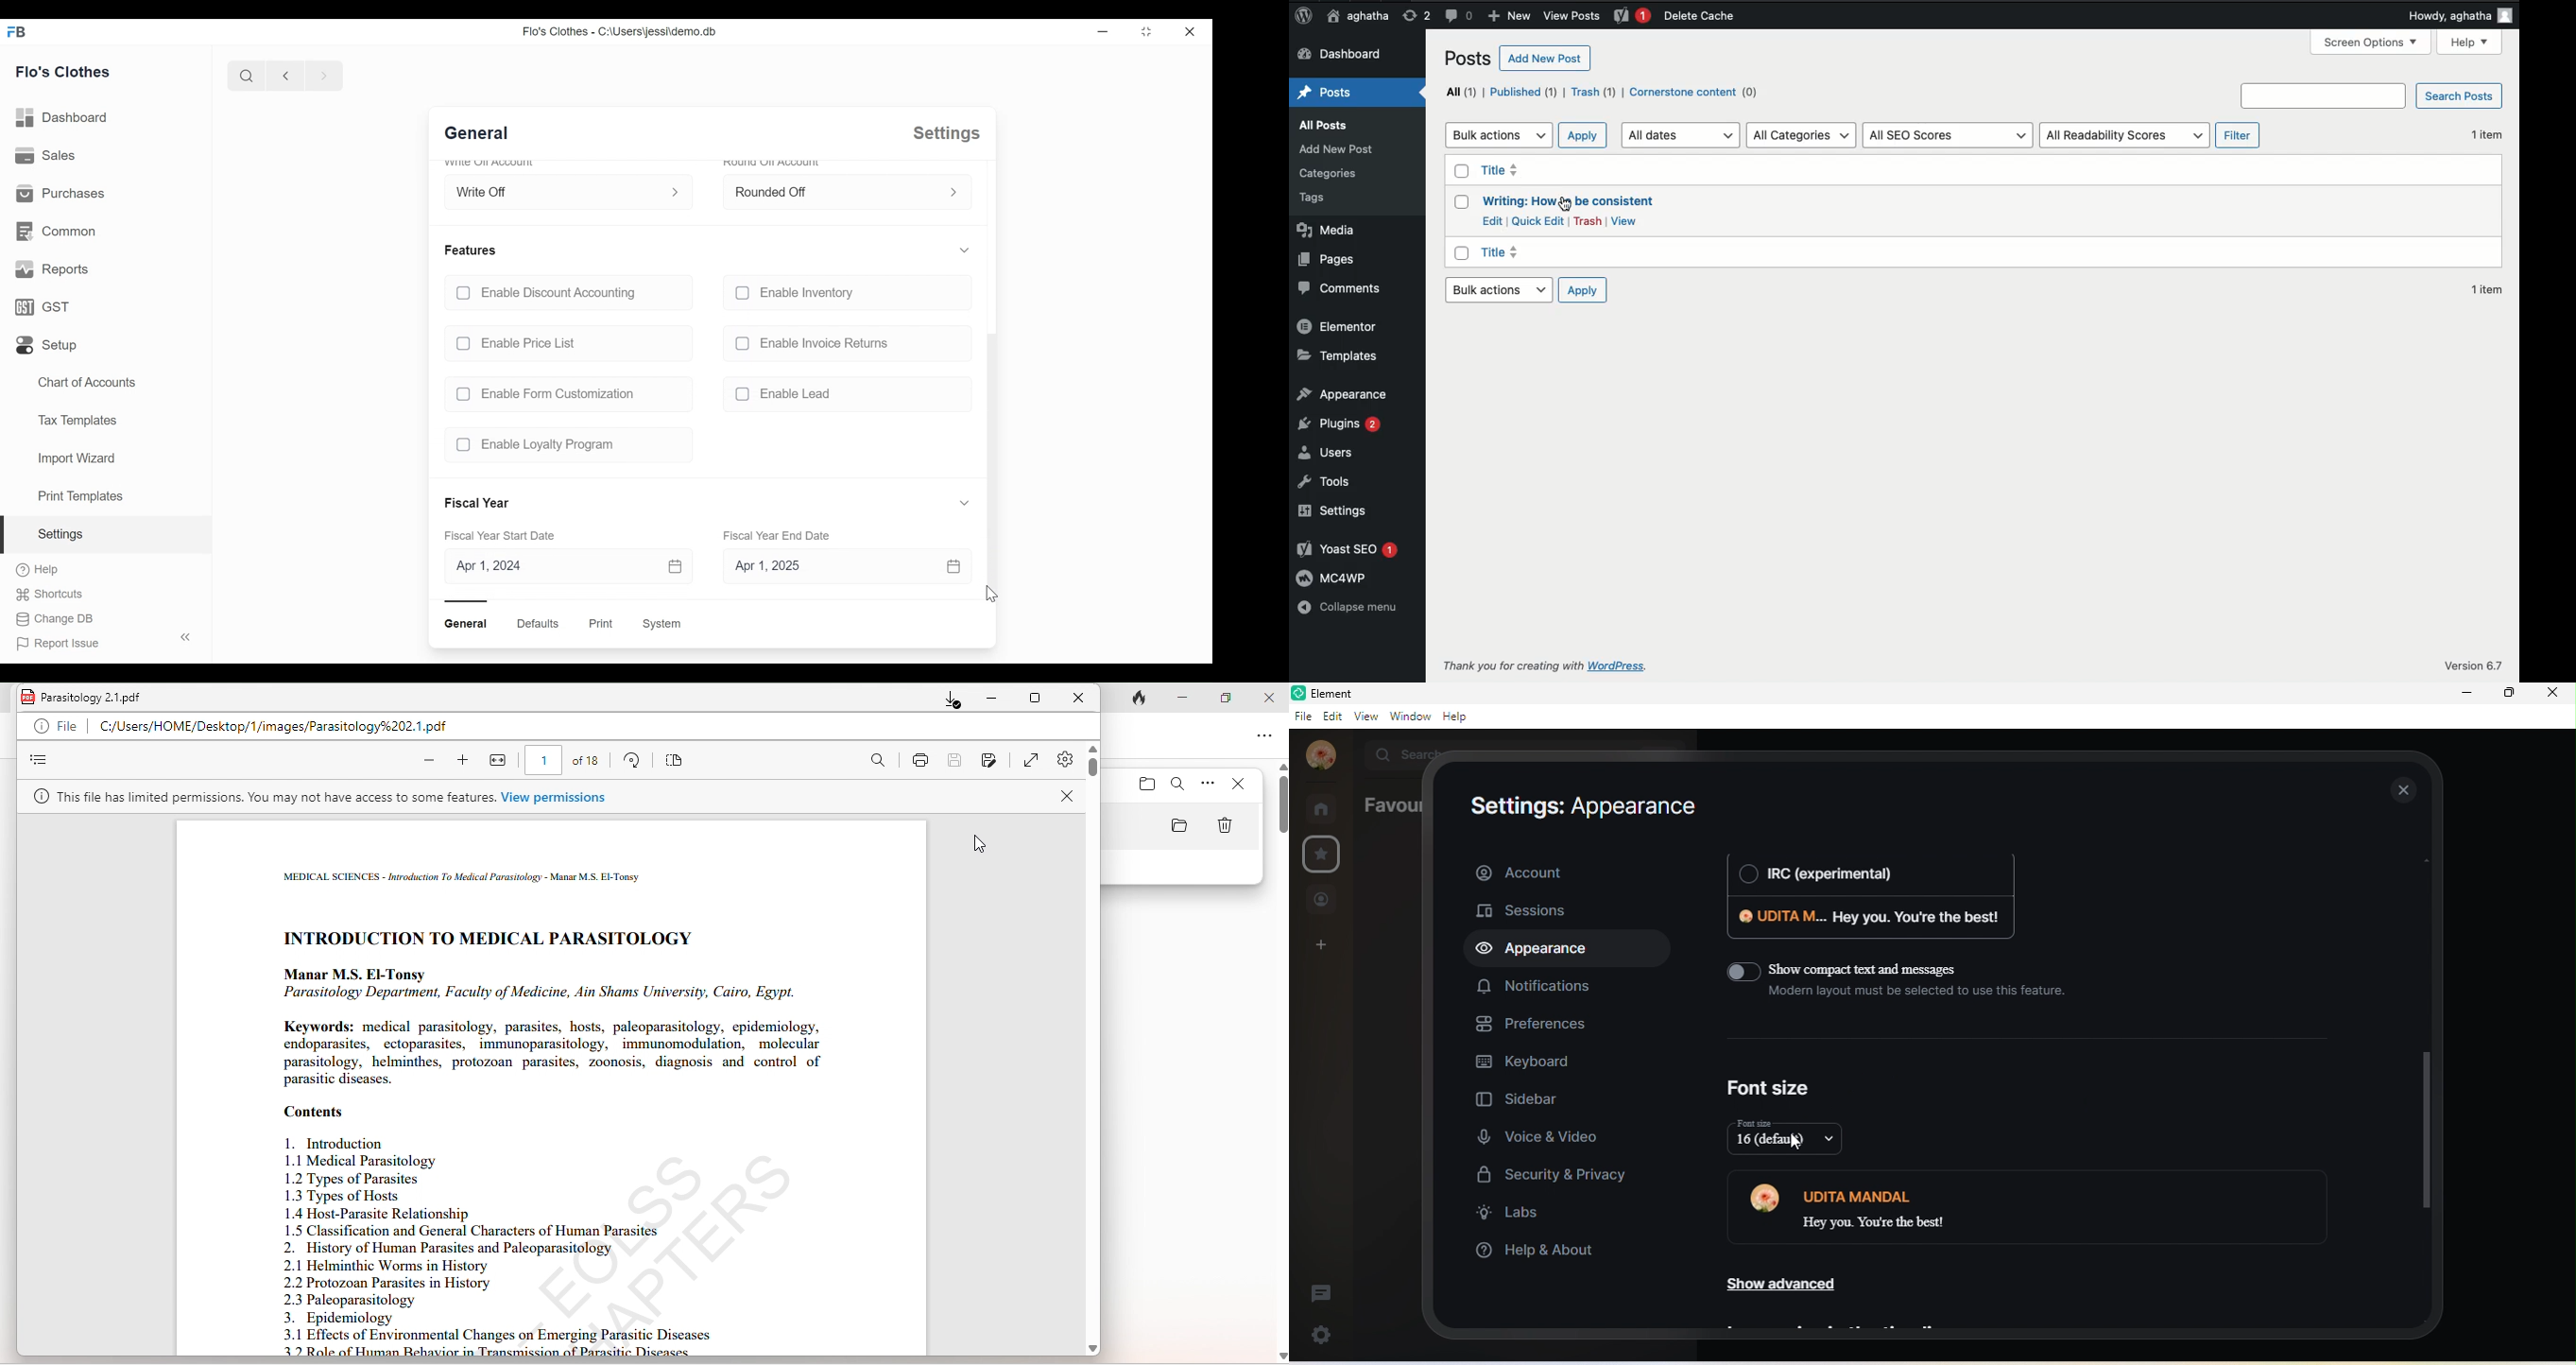 The image size is (2576, 1372). What do you see at coordinates (262, 797) in the screenshot?
I see `This file has limited permissions. You may not have access to some features.` at bounding box center [262, 797].